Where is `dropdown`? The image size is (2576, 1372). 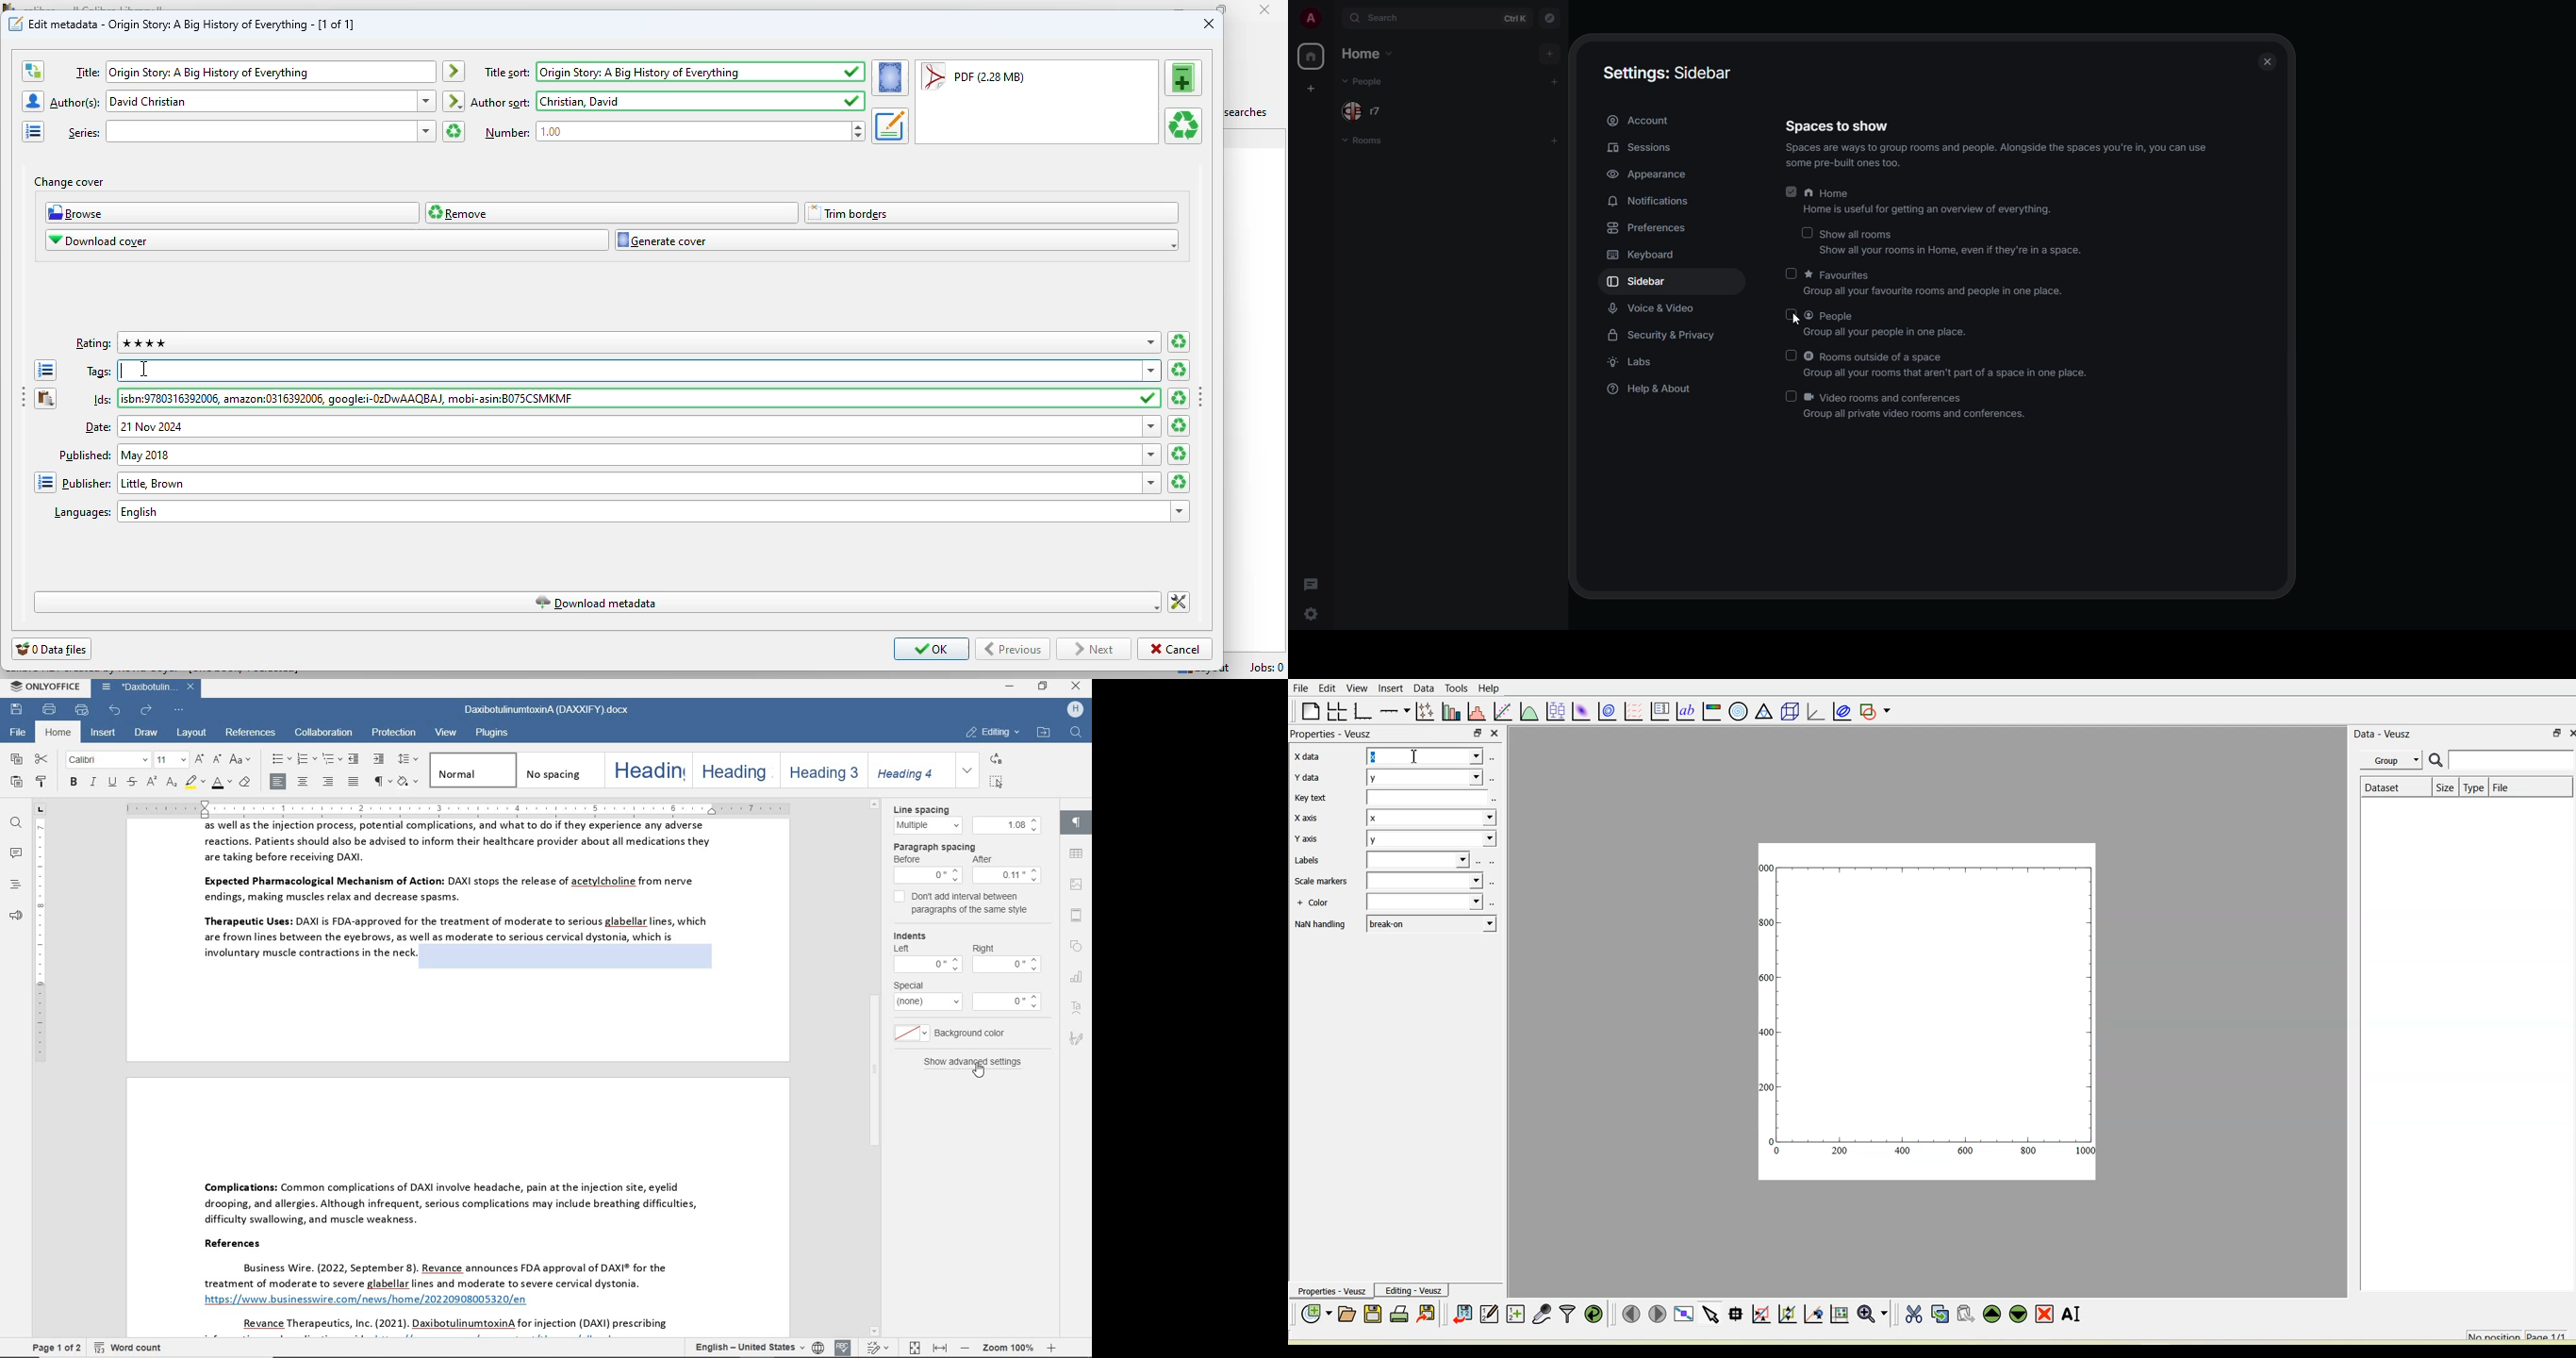 dropdown is located at coordinates (1152, 371).